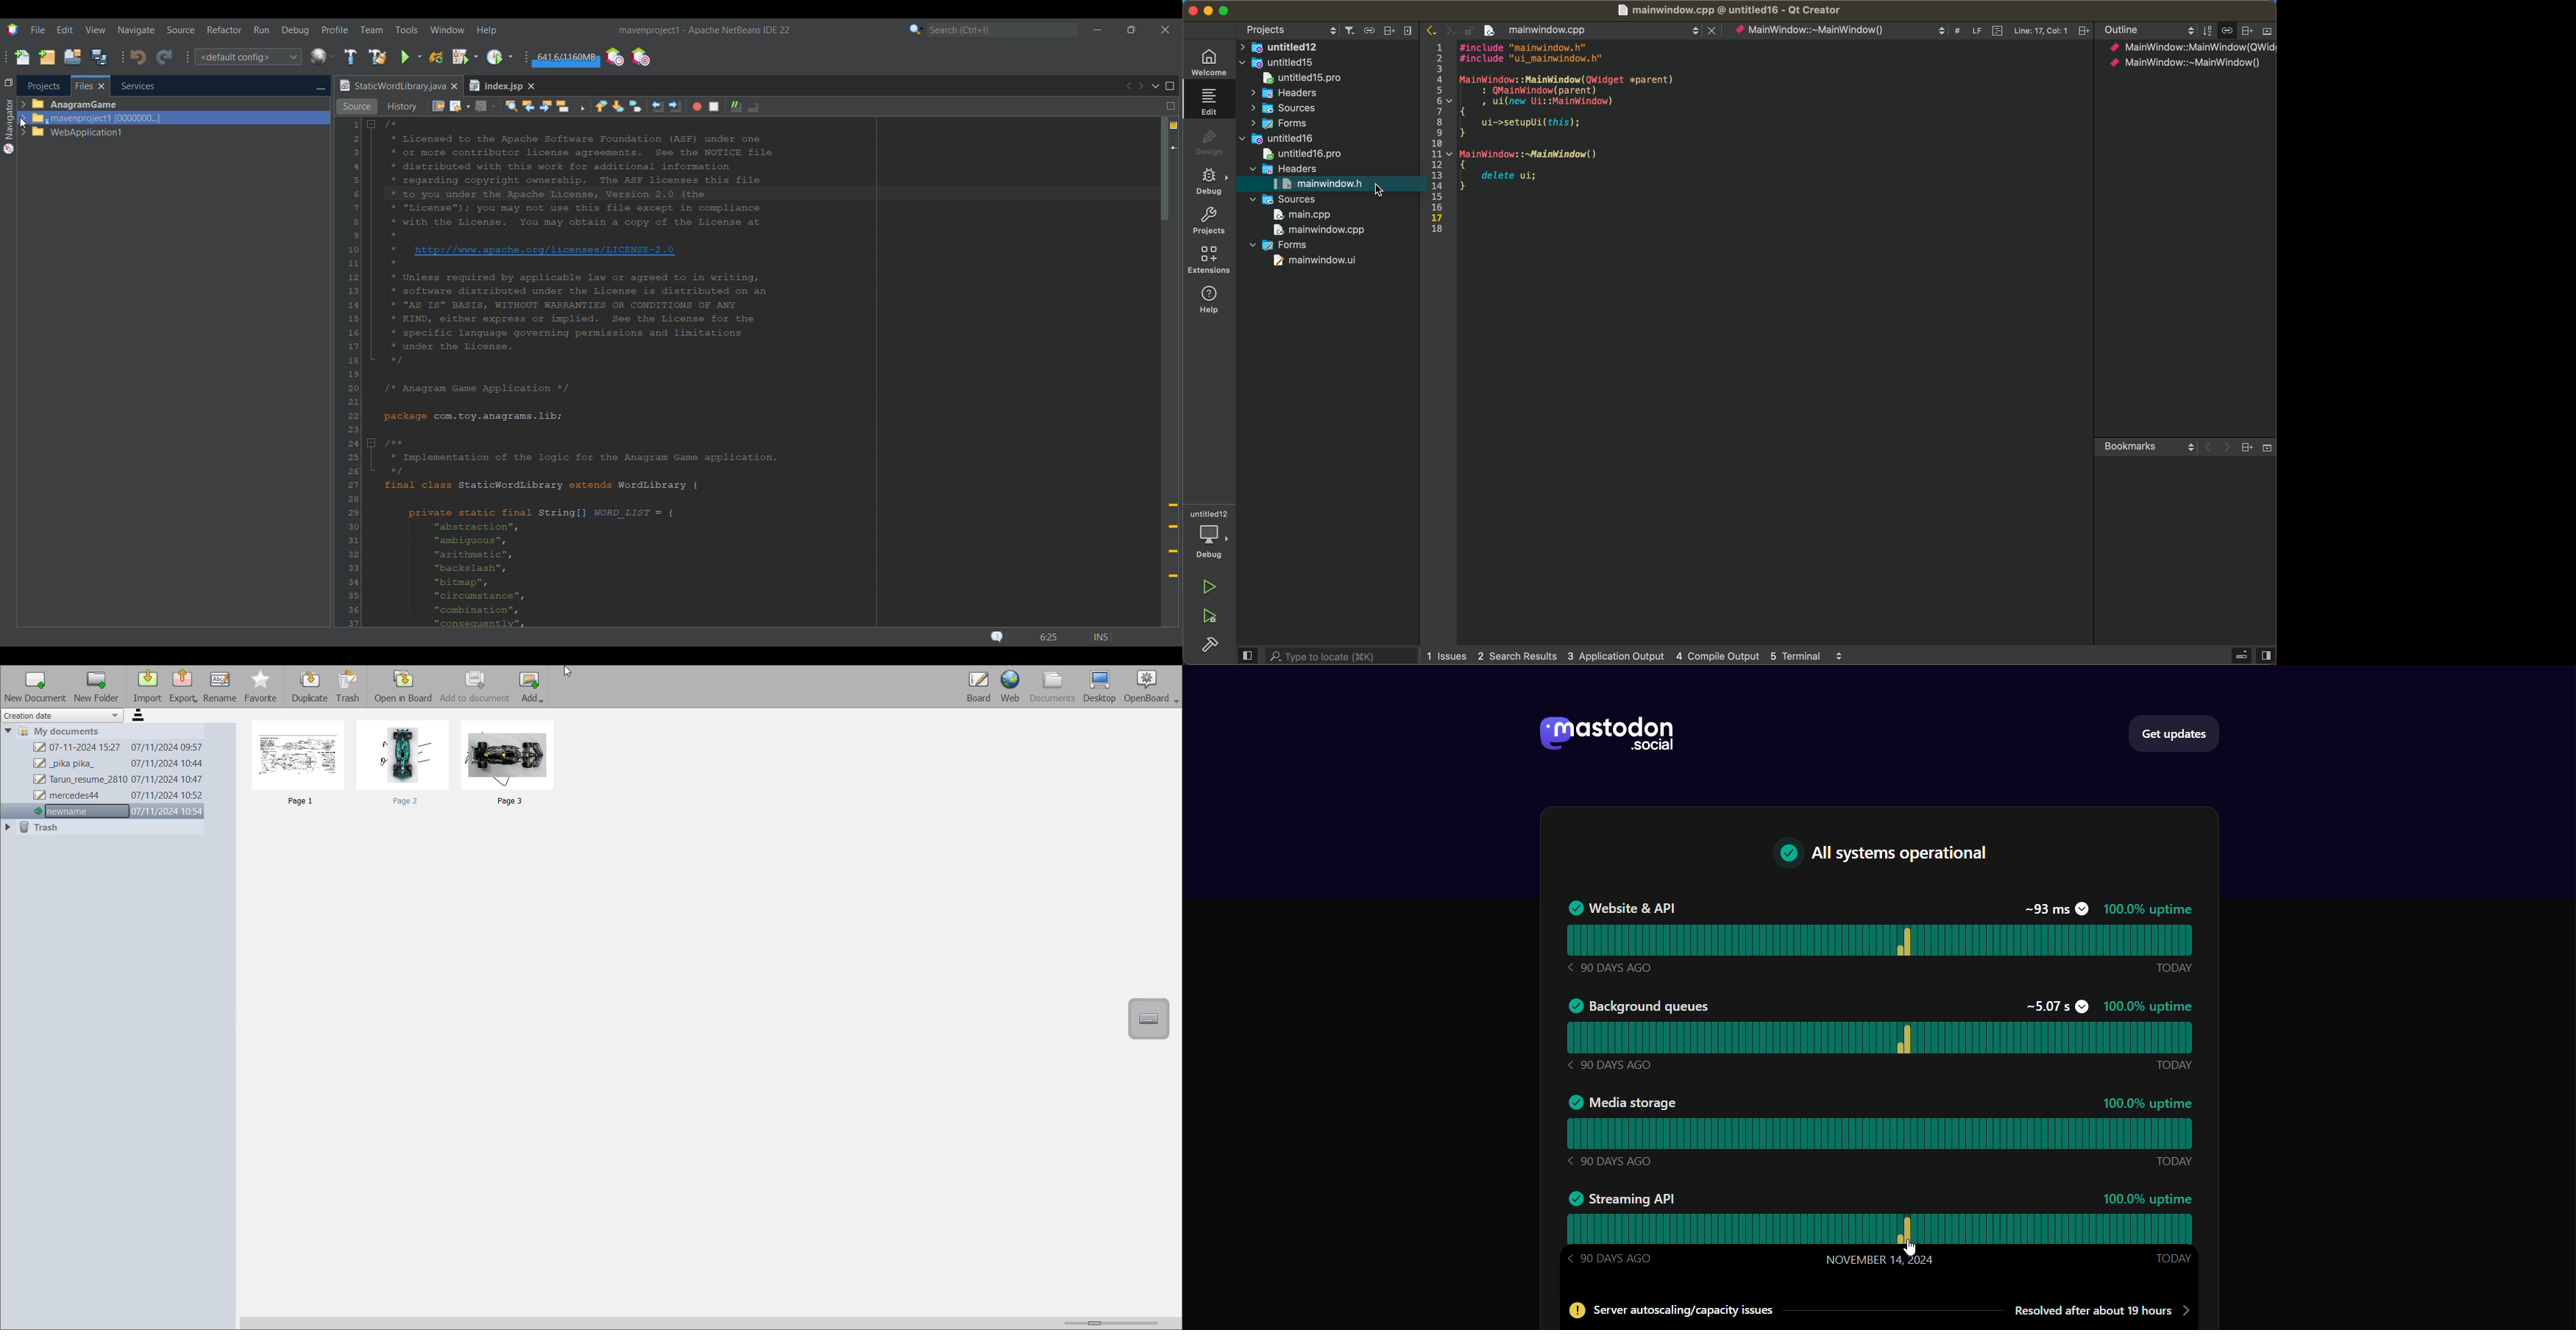 Image resolution: width=2576 pixels, height=1344 pixels. What do you see at coordinates (1881, 1230) in the screenshot?
I see `streaming API status` at bounding box center [1881, 1230].